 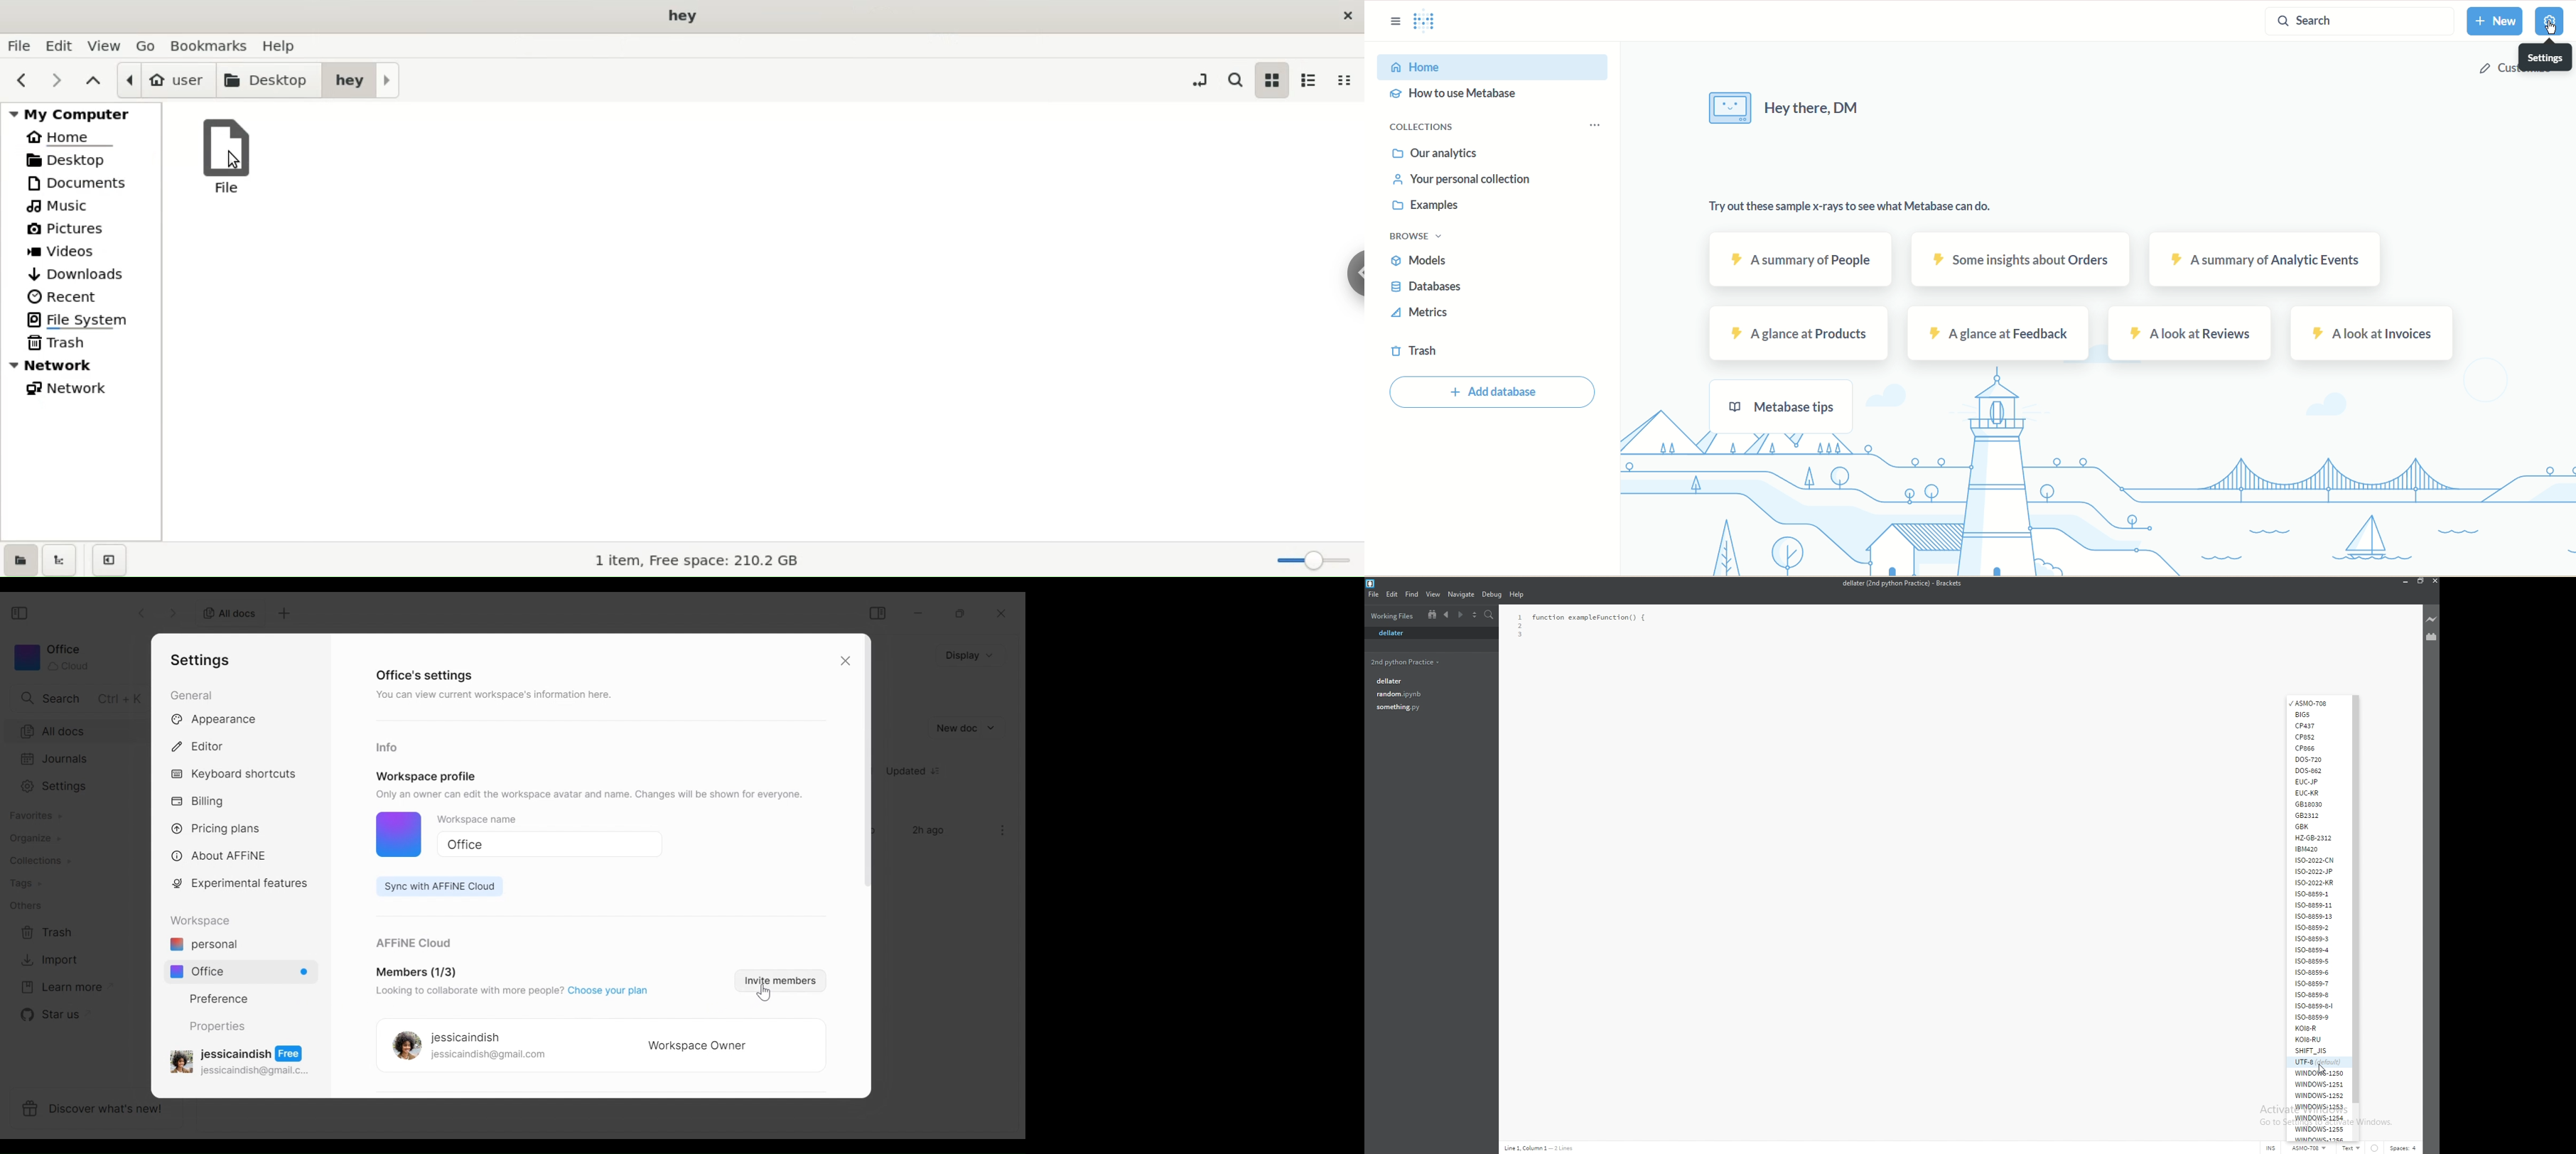 I want to click on windows-1254, so click(x=2320, y=1119).